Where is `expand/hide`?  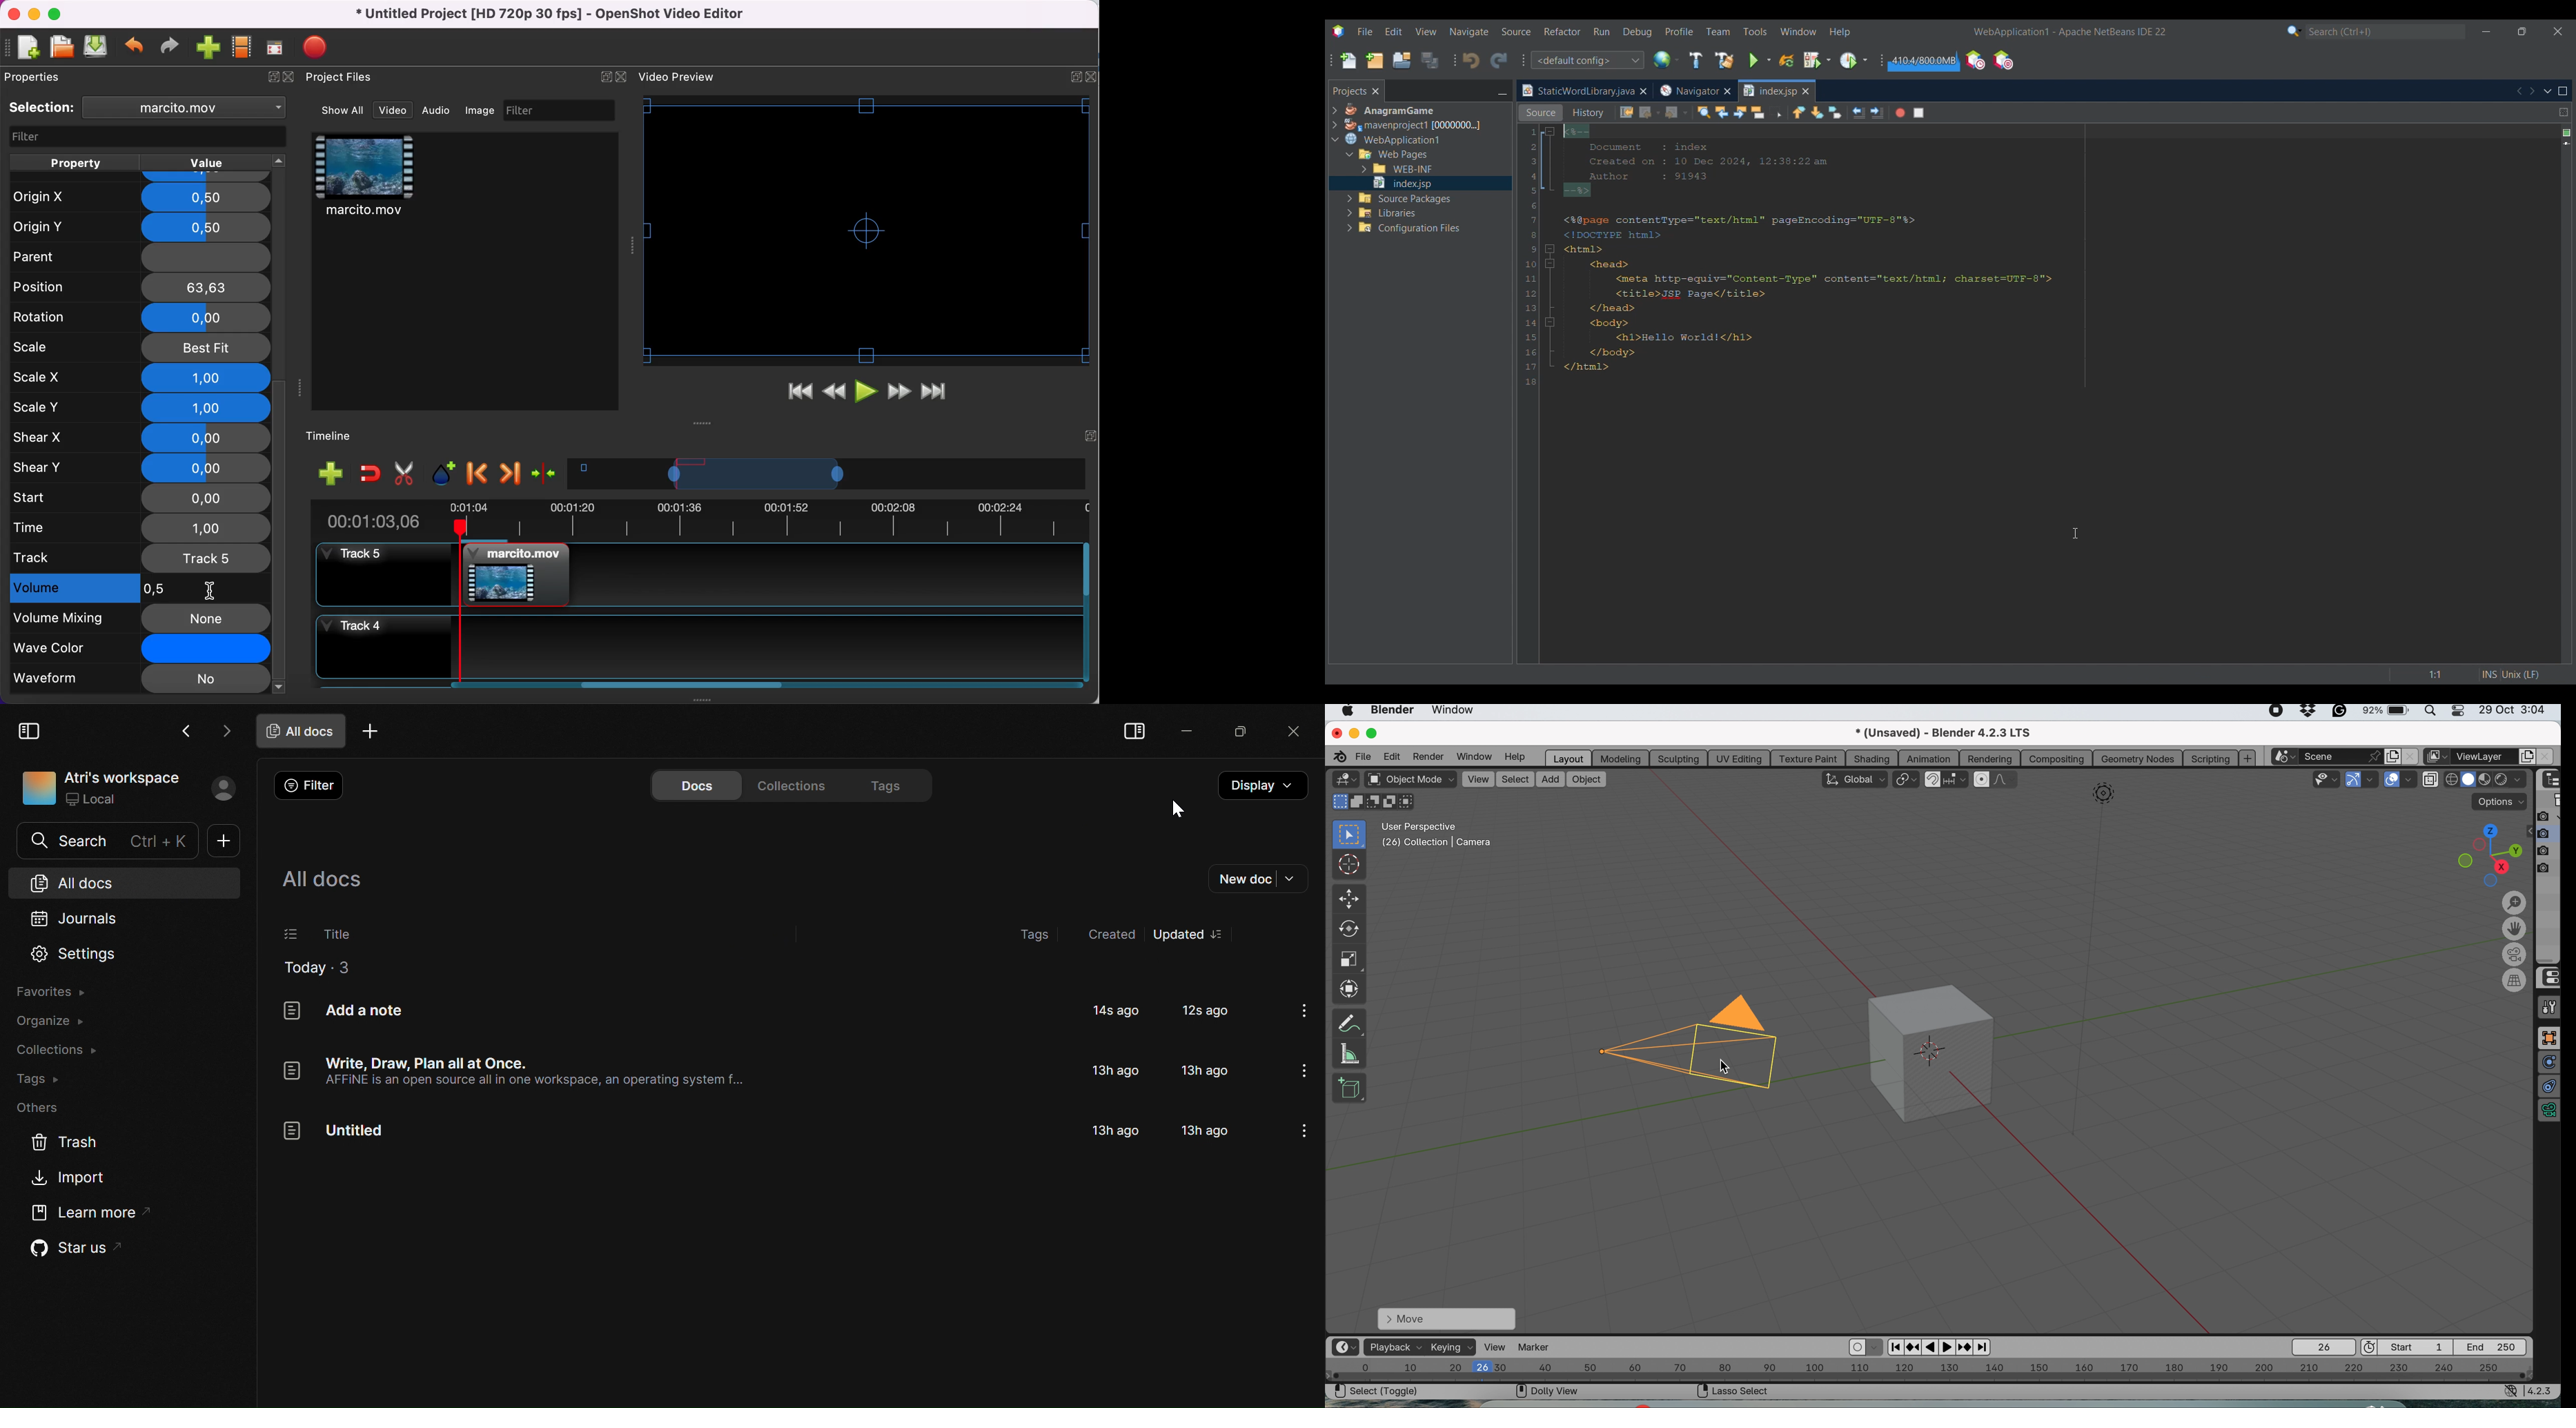 expand/hide is located at coordinates (271, 78).